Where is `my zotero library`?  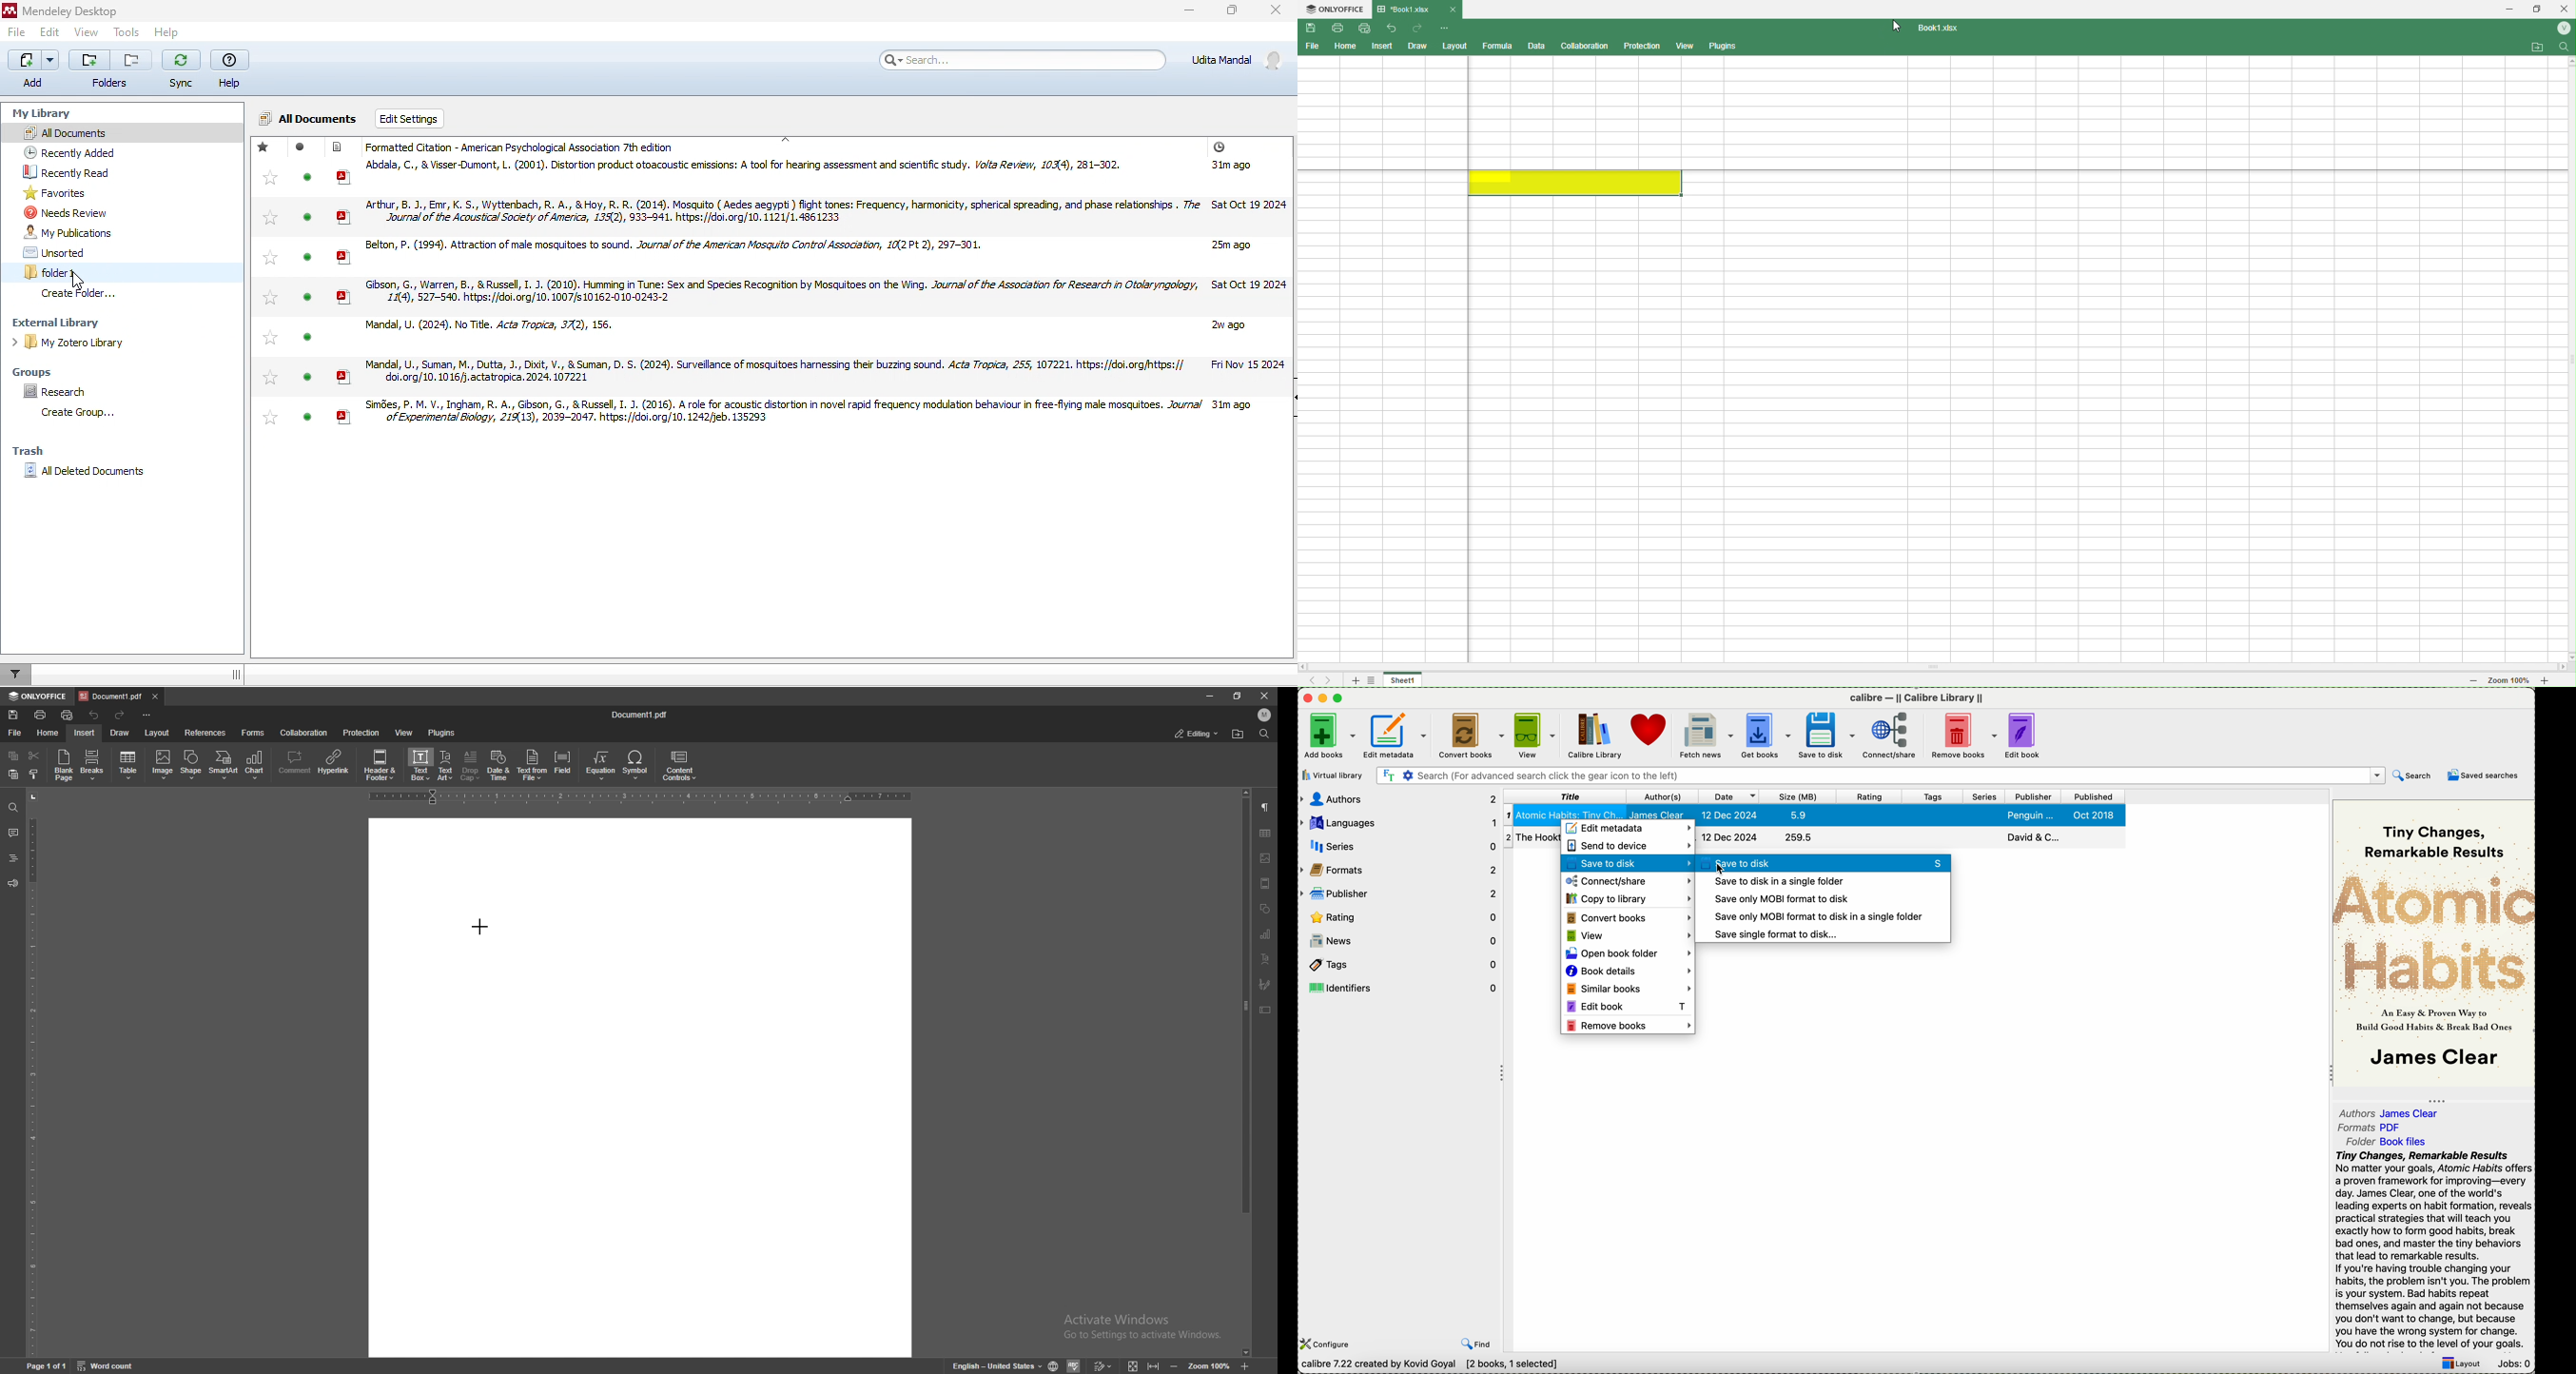
my zotero library is located at coordinates (92, 343).